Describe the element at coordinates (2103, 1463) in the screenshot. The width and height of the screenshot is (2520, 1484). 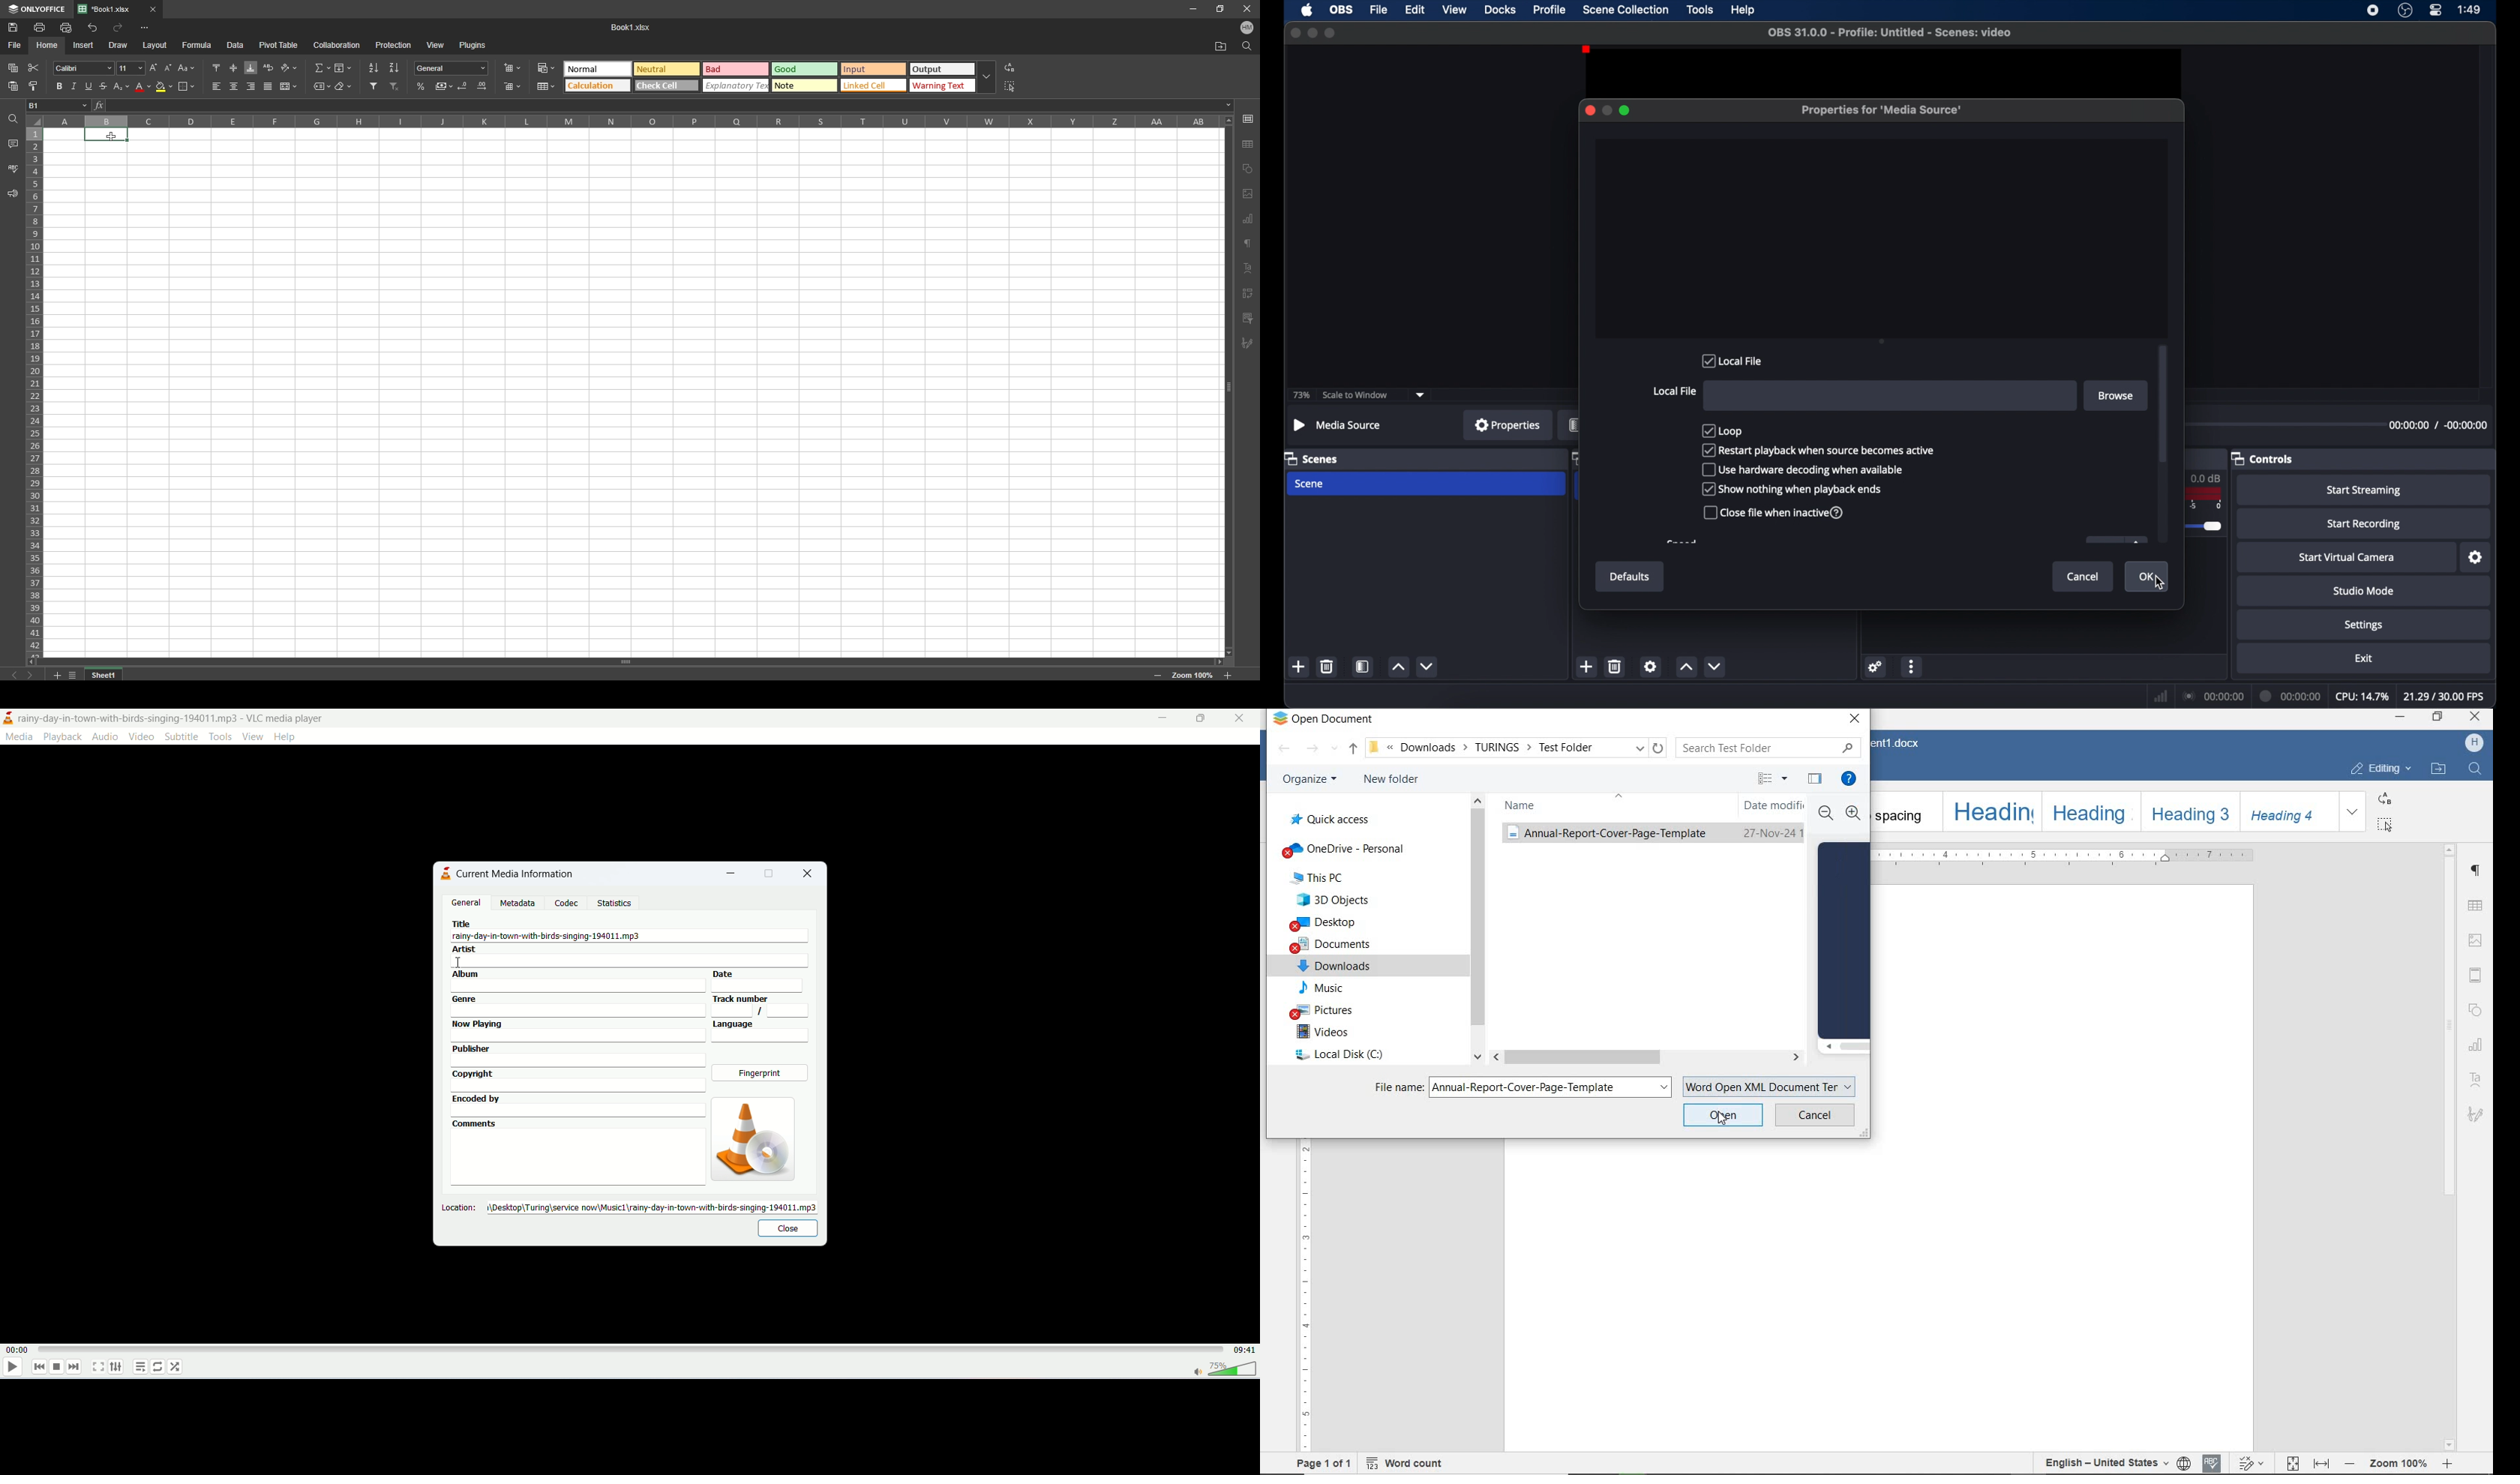
I see `English — United States ` at that location.